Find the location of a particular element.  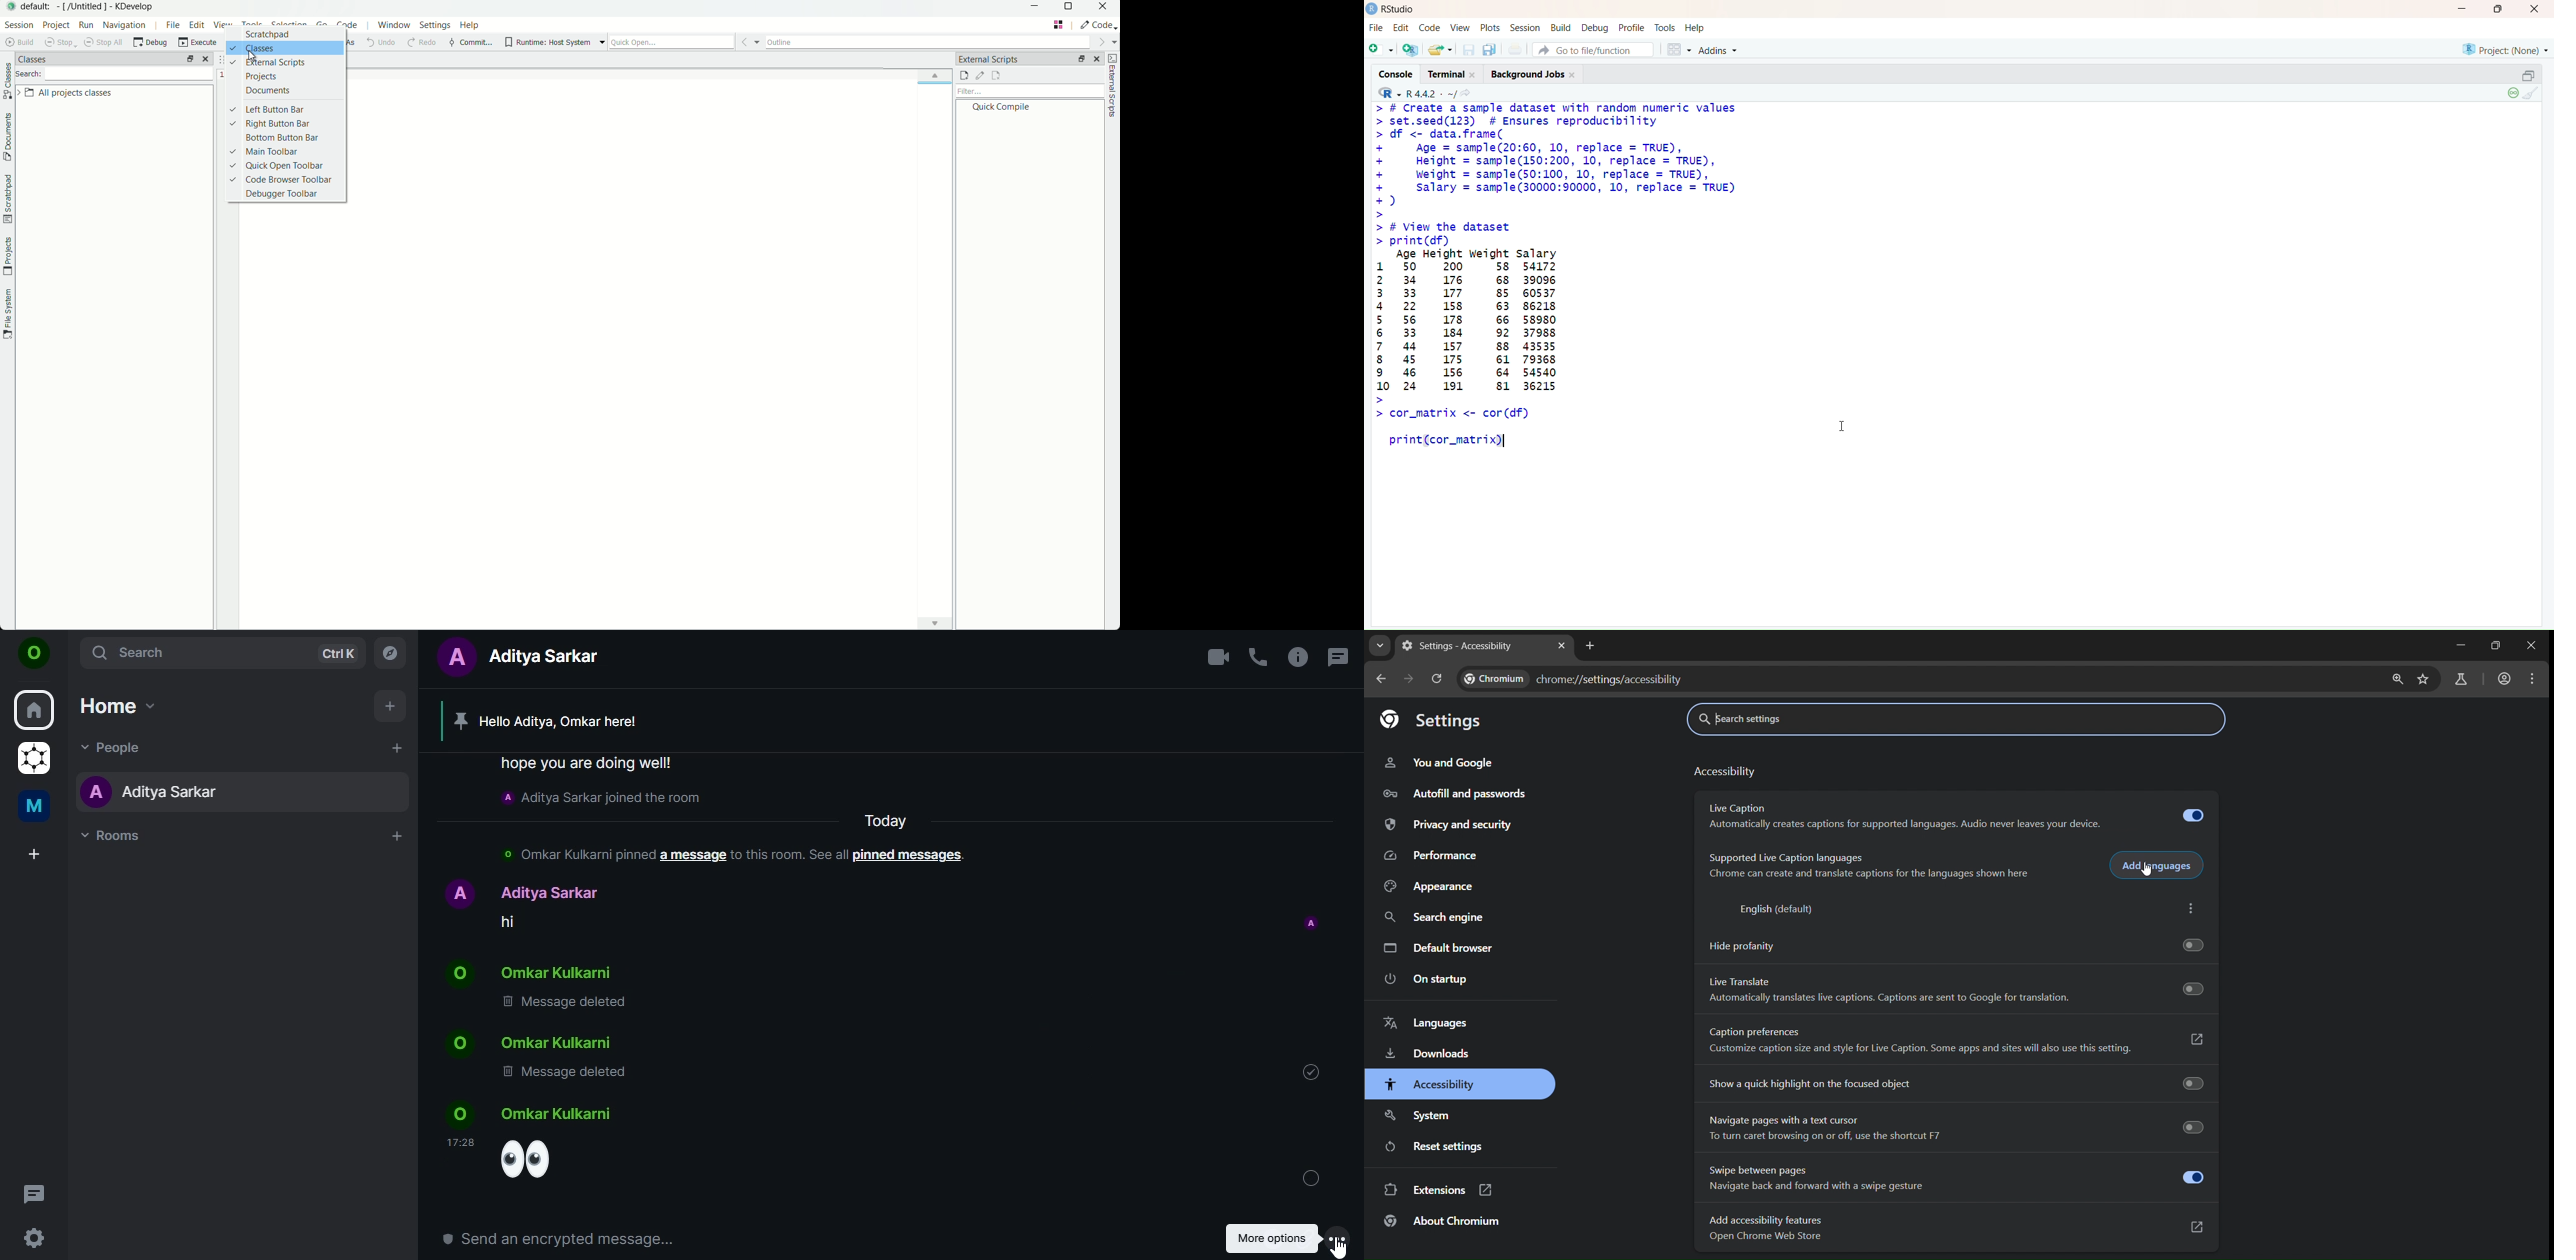

add rooms is located at coordinates (398, 836).